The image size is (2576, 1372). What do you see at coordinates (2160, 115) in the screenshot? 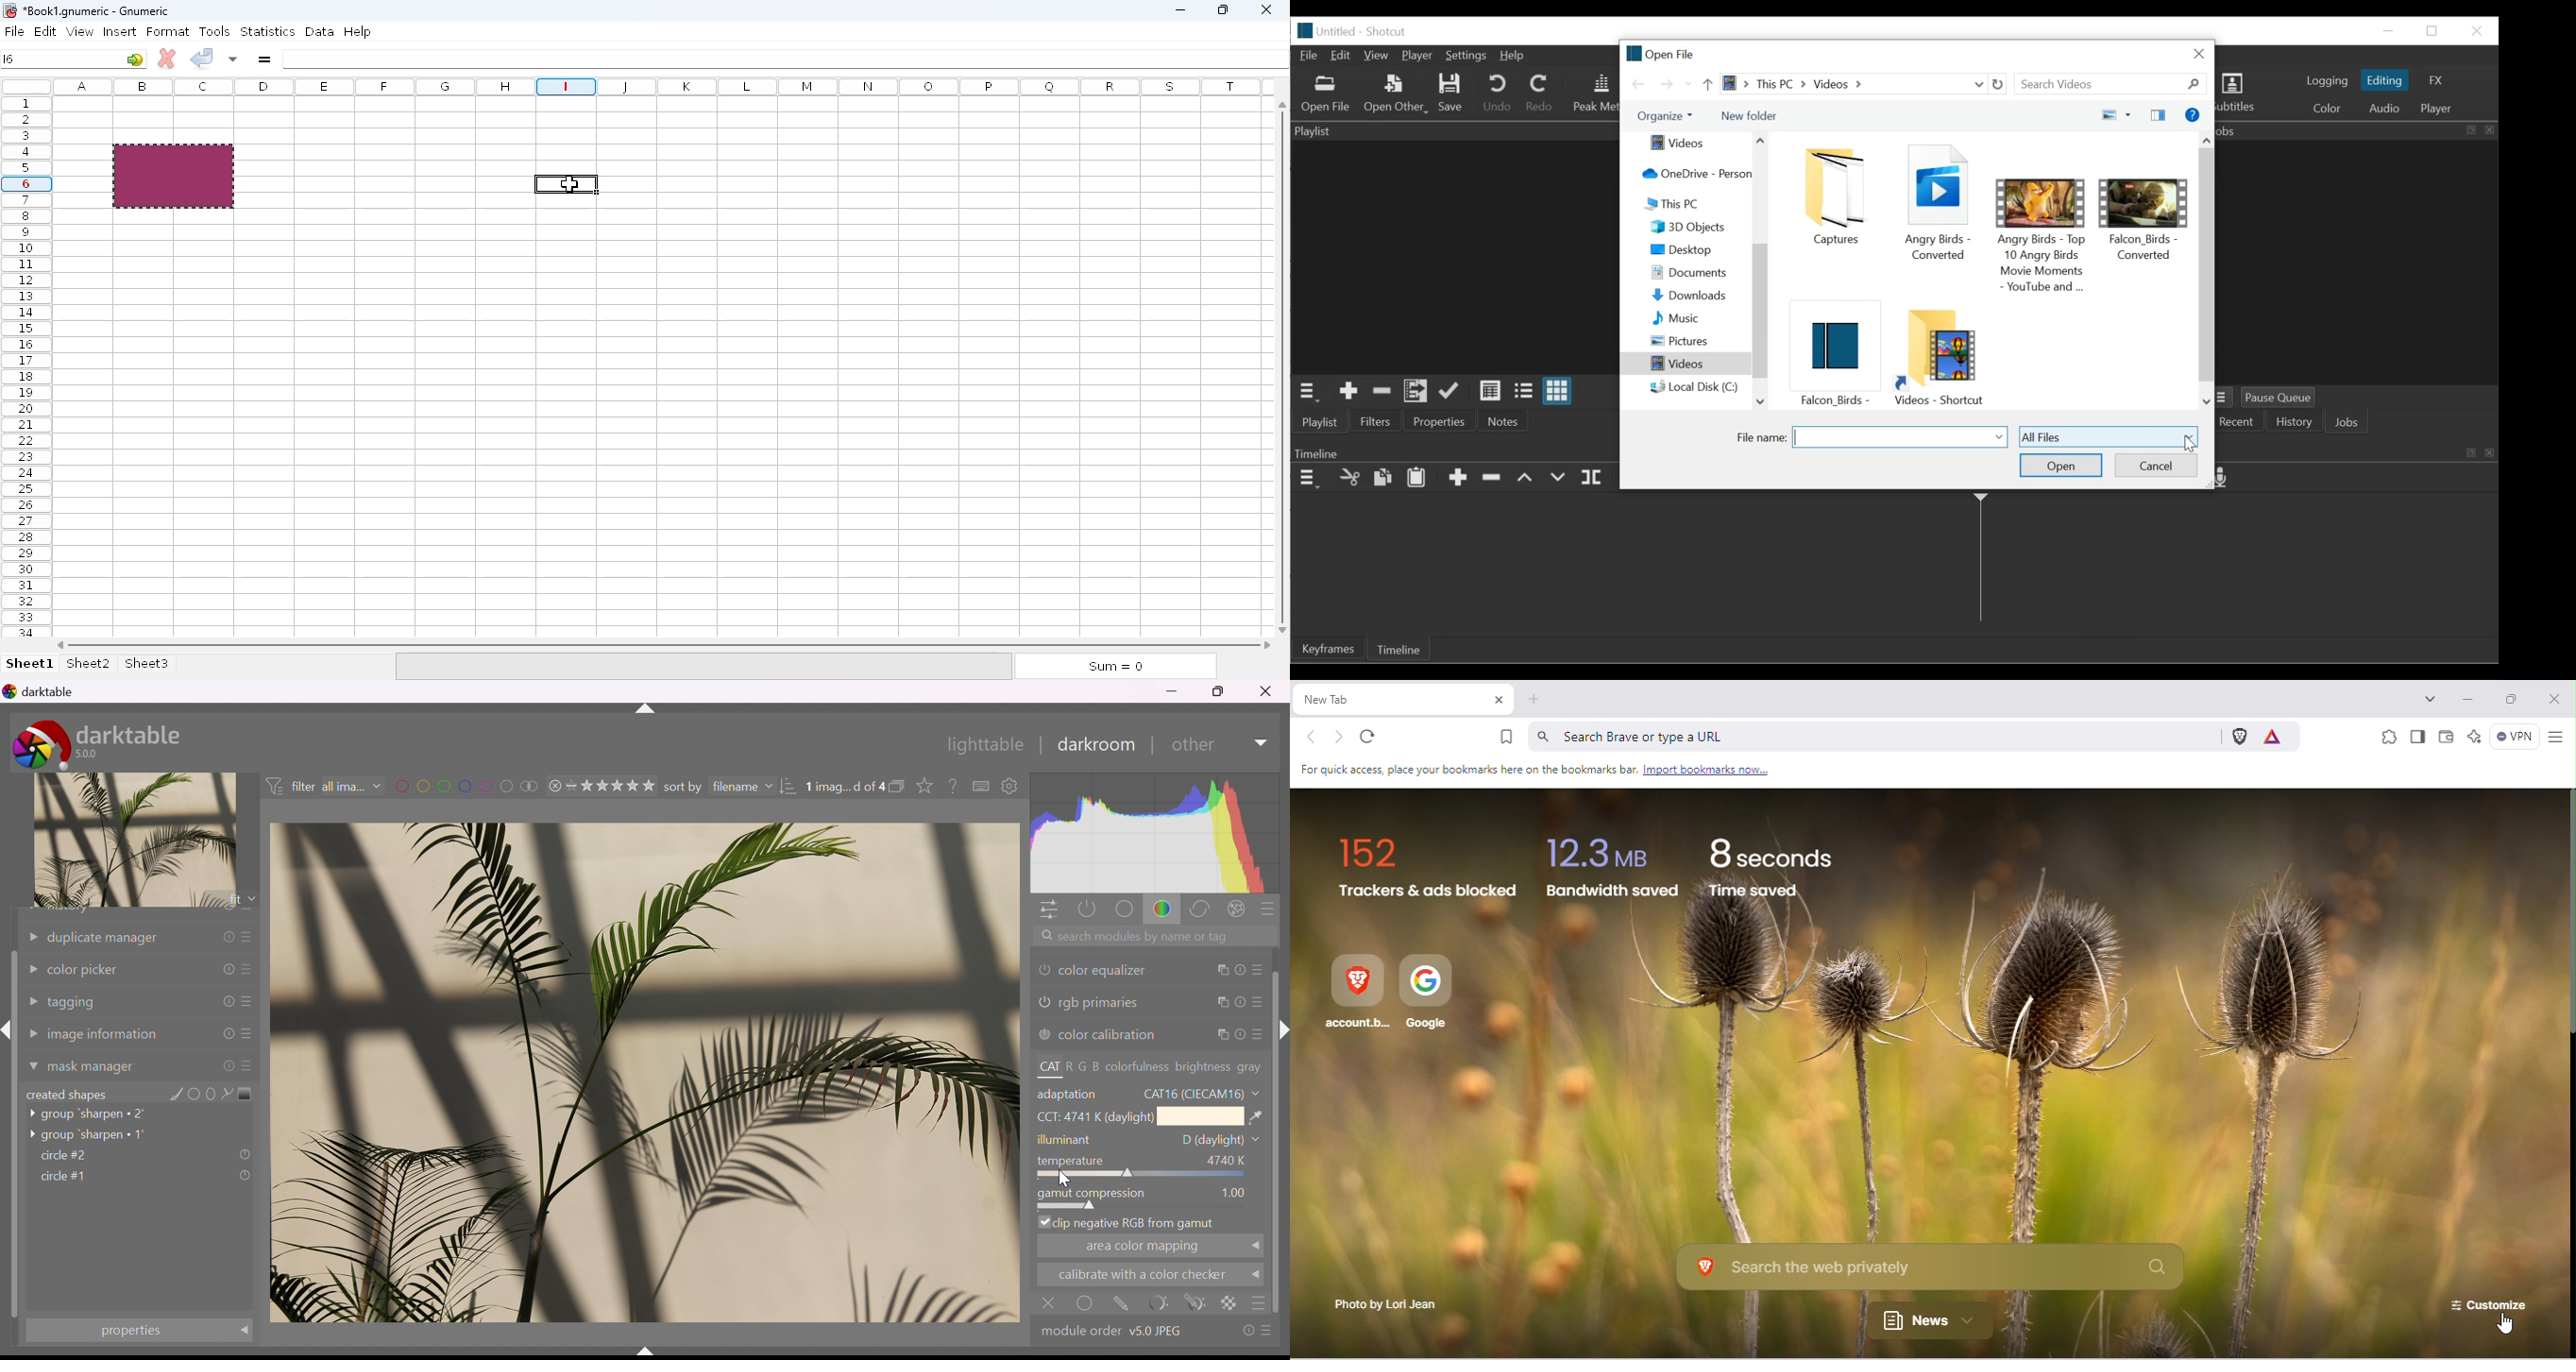
I see `Show the preview pane` at bounding box center [2160, 115].